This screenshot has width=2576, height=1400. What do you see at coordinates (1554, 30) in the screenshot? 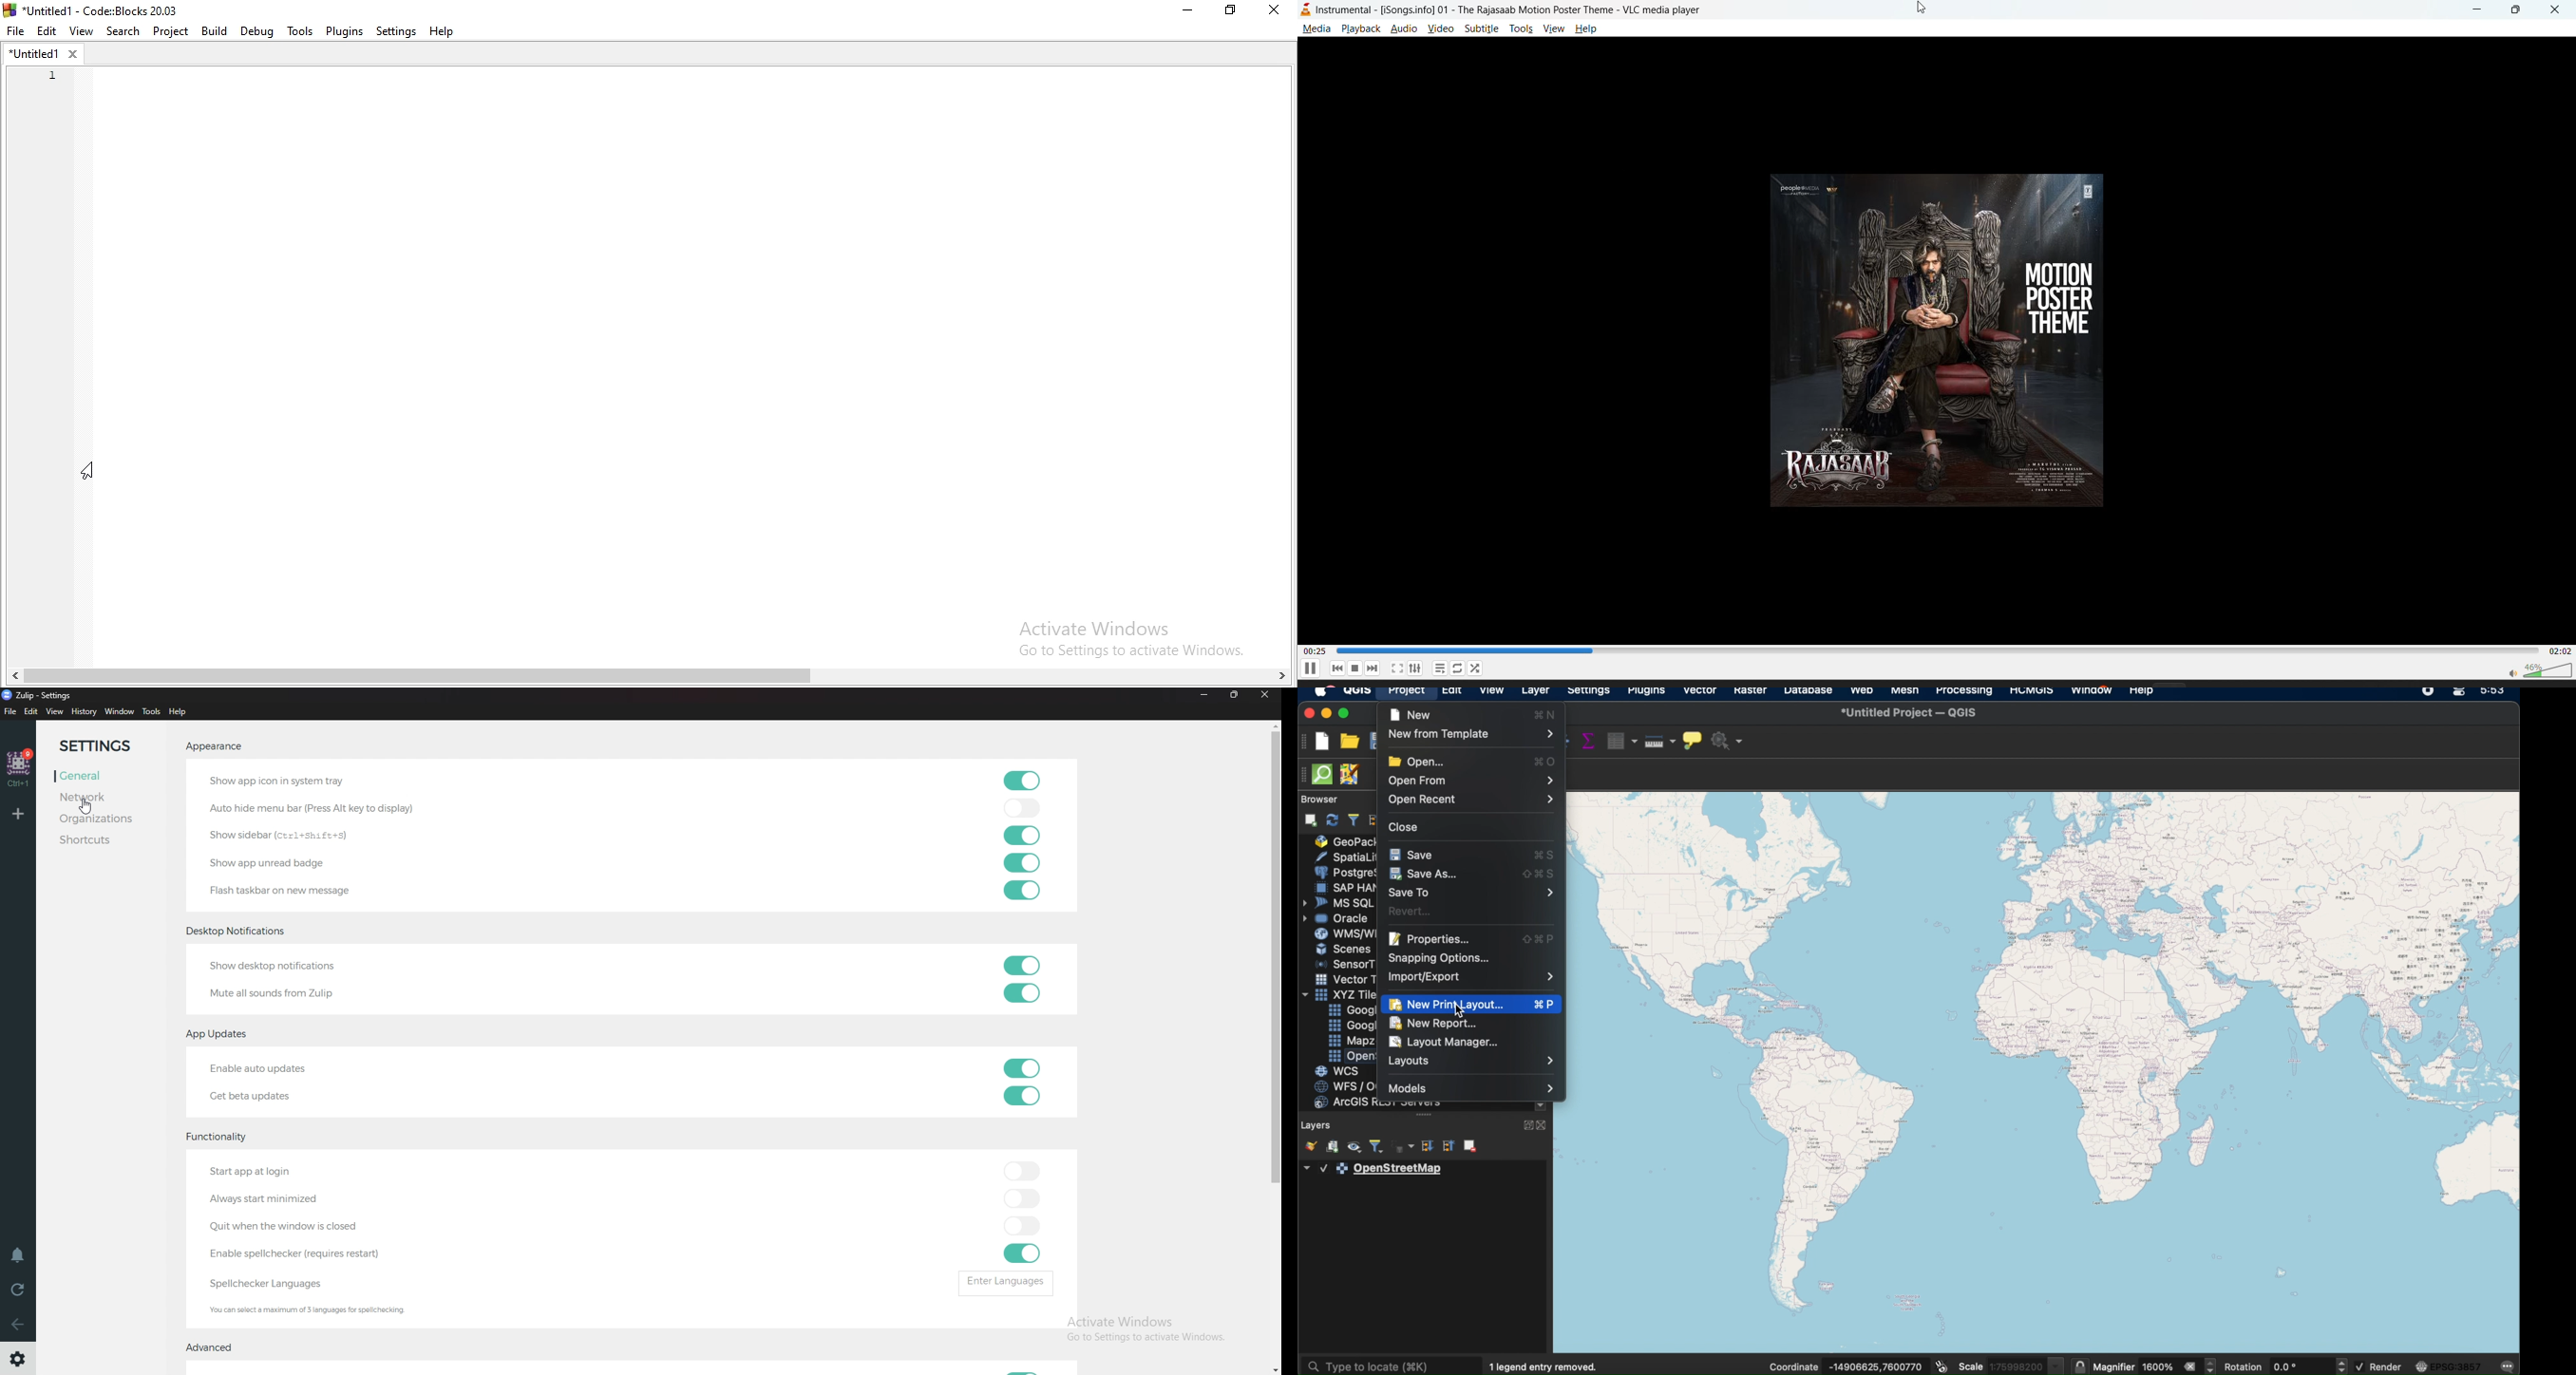
I see `view` at bounding box center [1554, 30].